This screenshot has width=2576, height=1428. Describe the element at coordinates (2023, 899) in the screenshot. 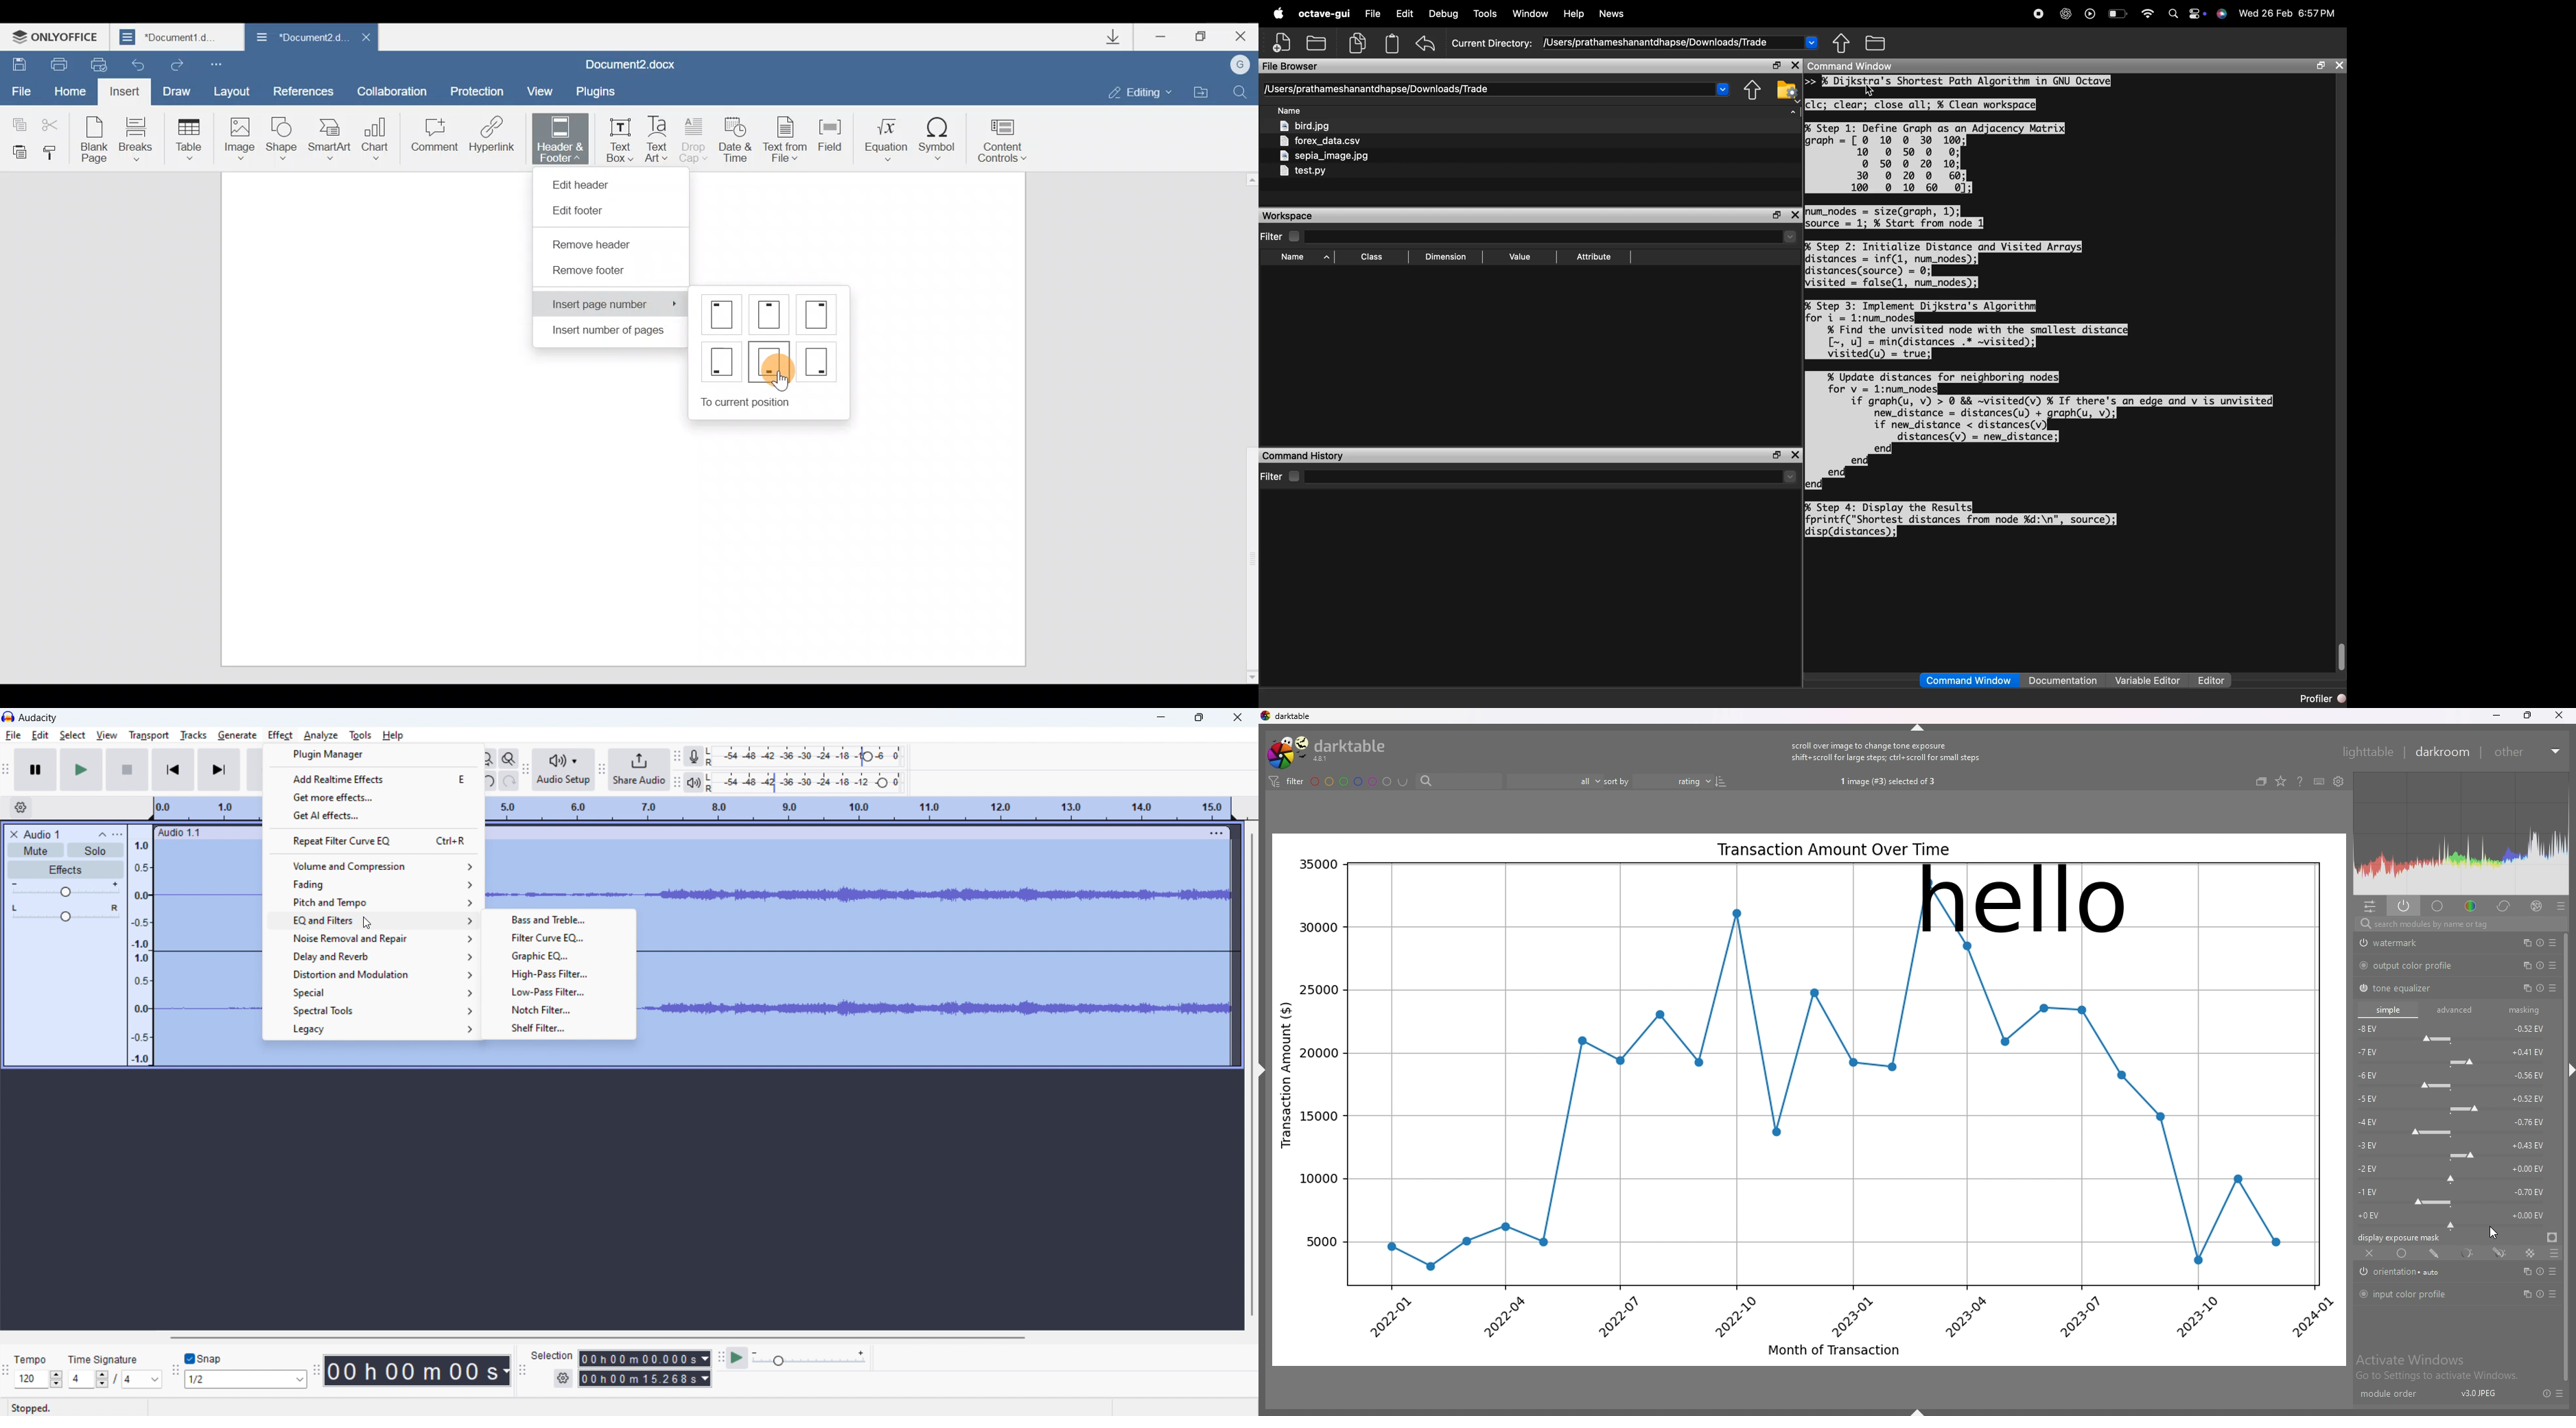

I see `hello` at that location.